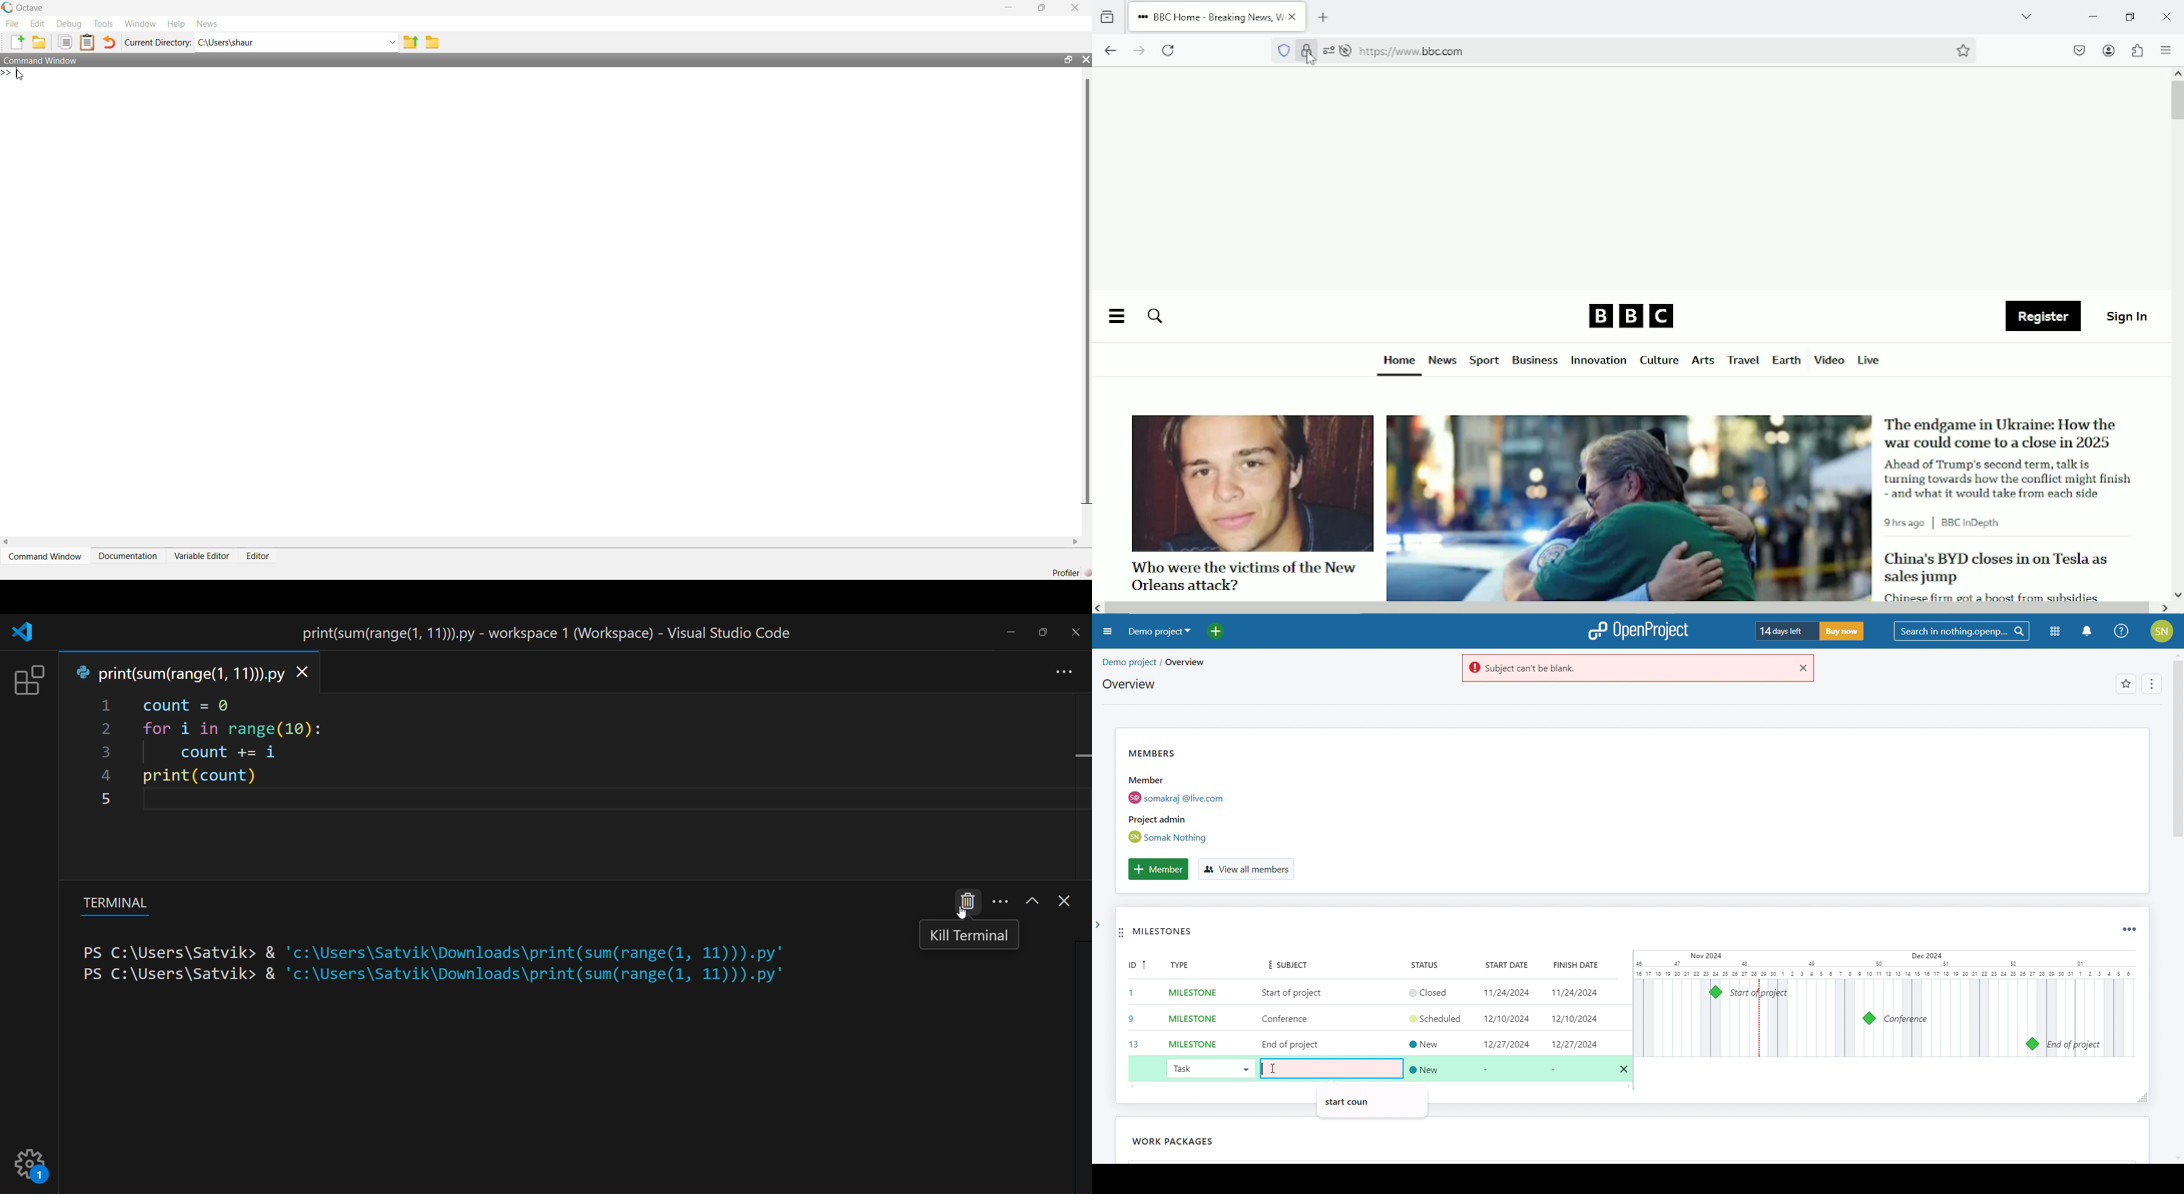 The image size is (2184, 1204). I want to click on logo, so click(1638, 631).